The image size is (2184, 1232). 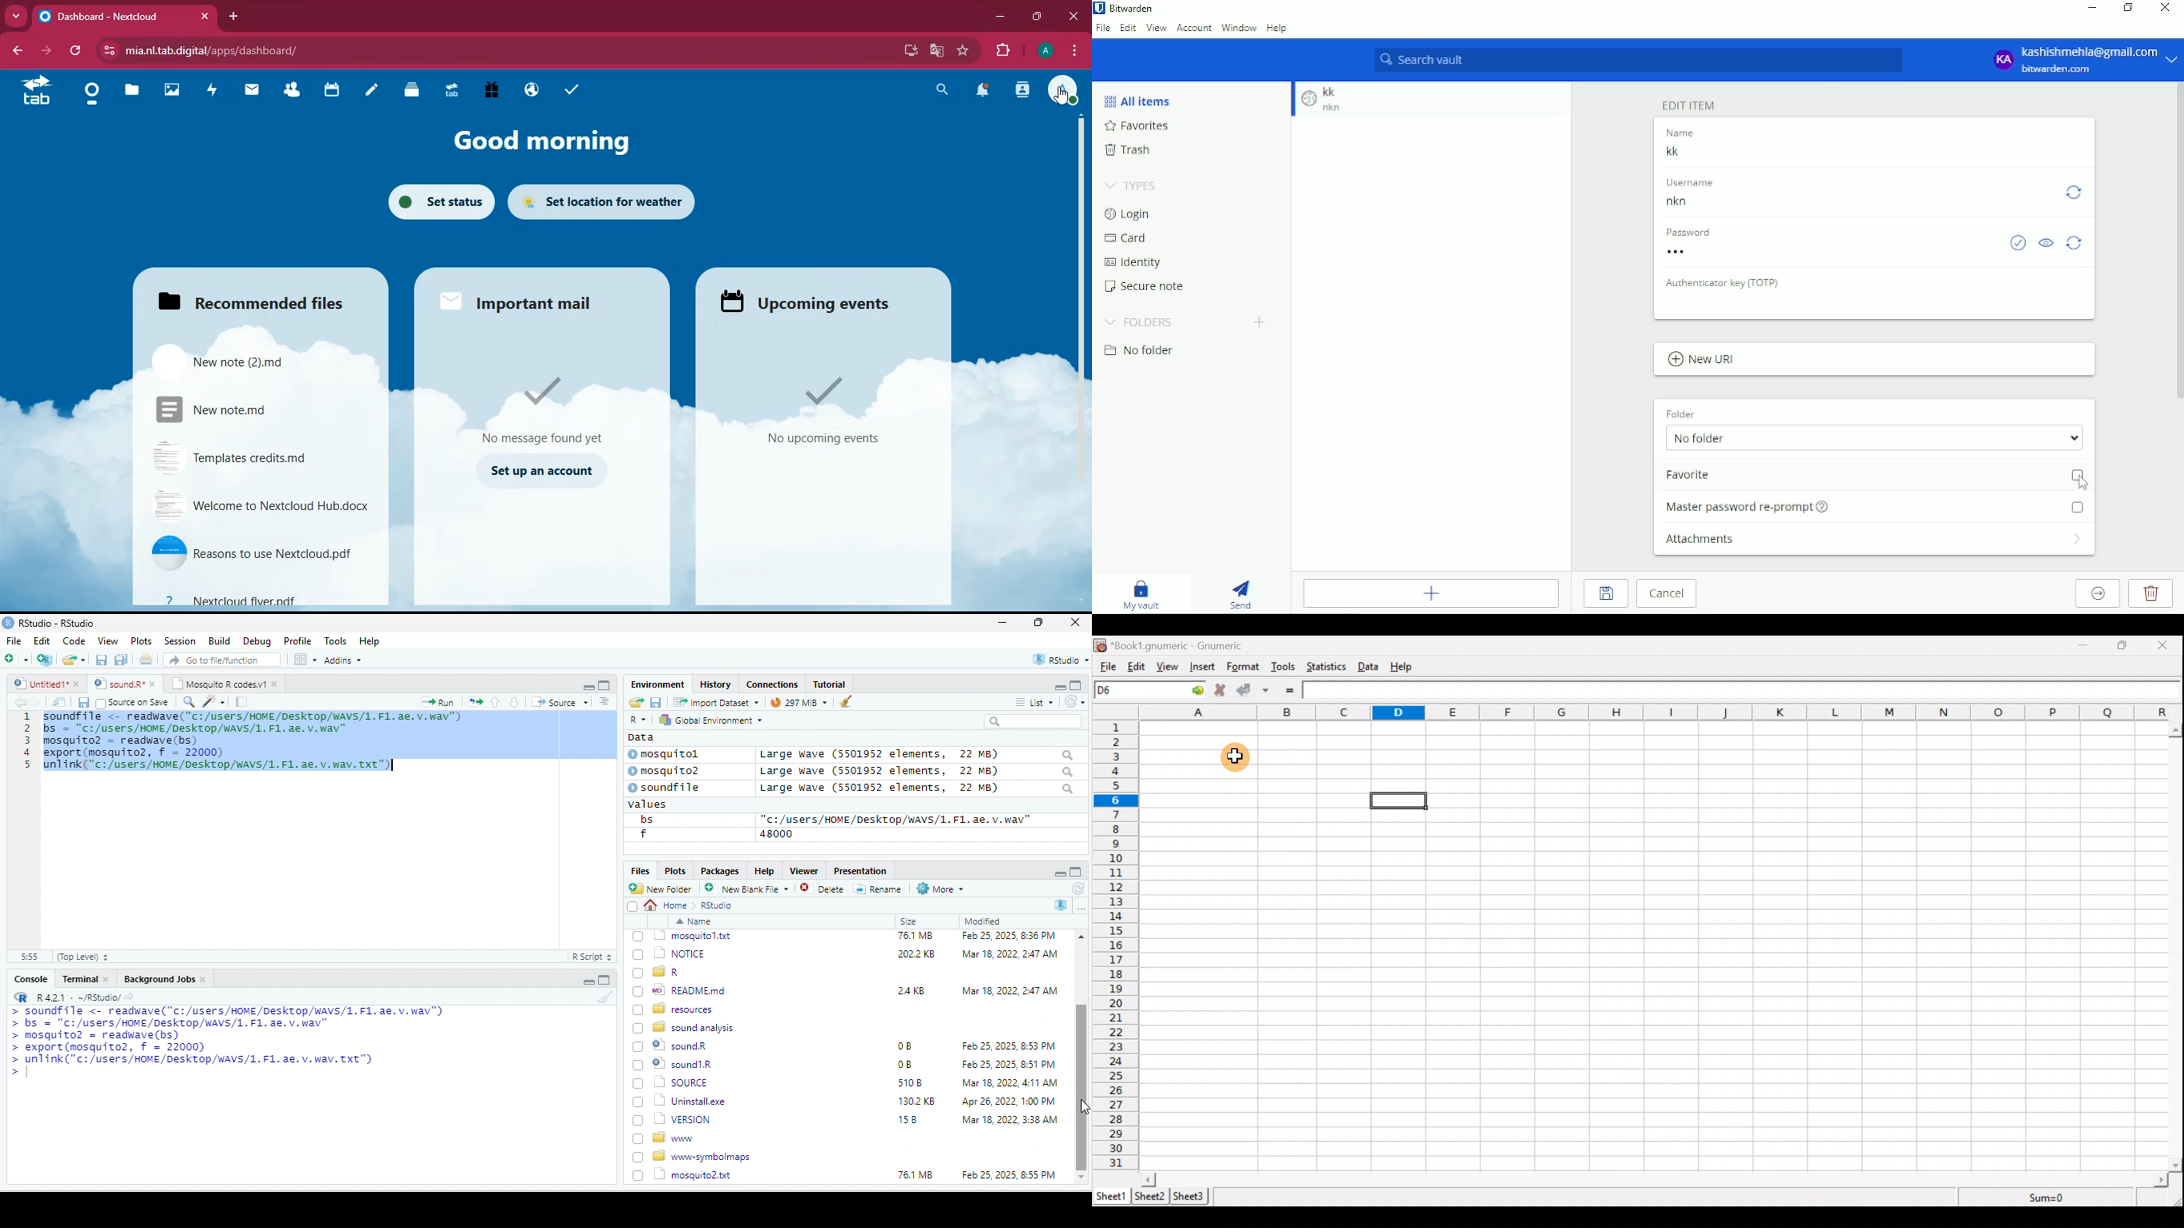 I want to click on save as, so click(x=123, y=661).